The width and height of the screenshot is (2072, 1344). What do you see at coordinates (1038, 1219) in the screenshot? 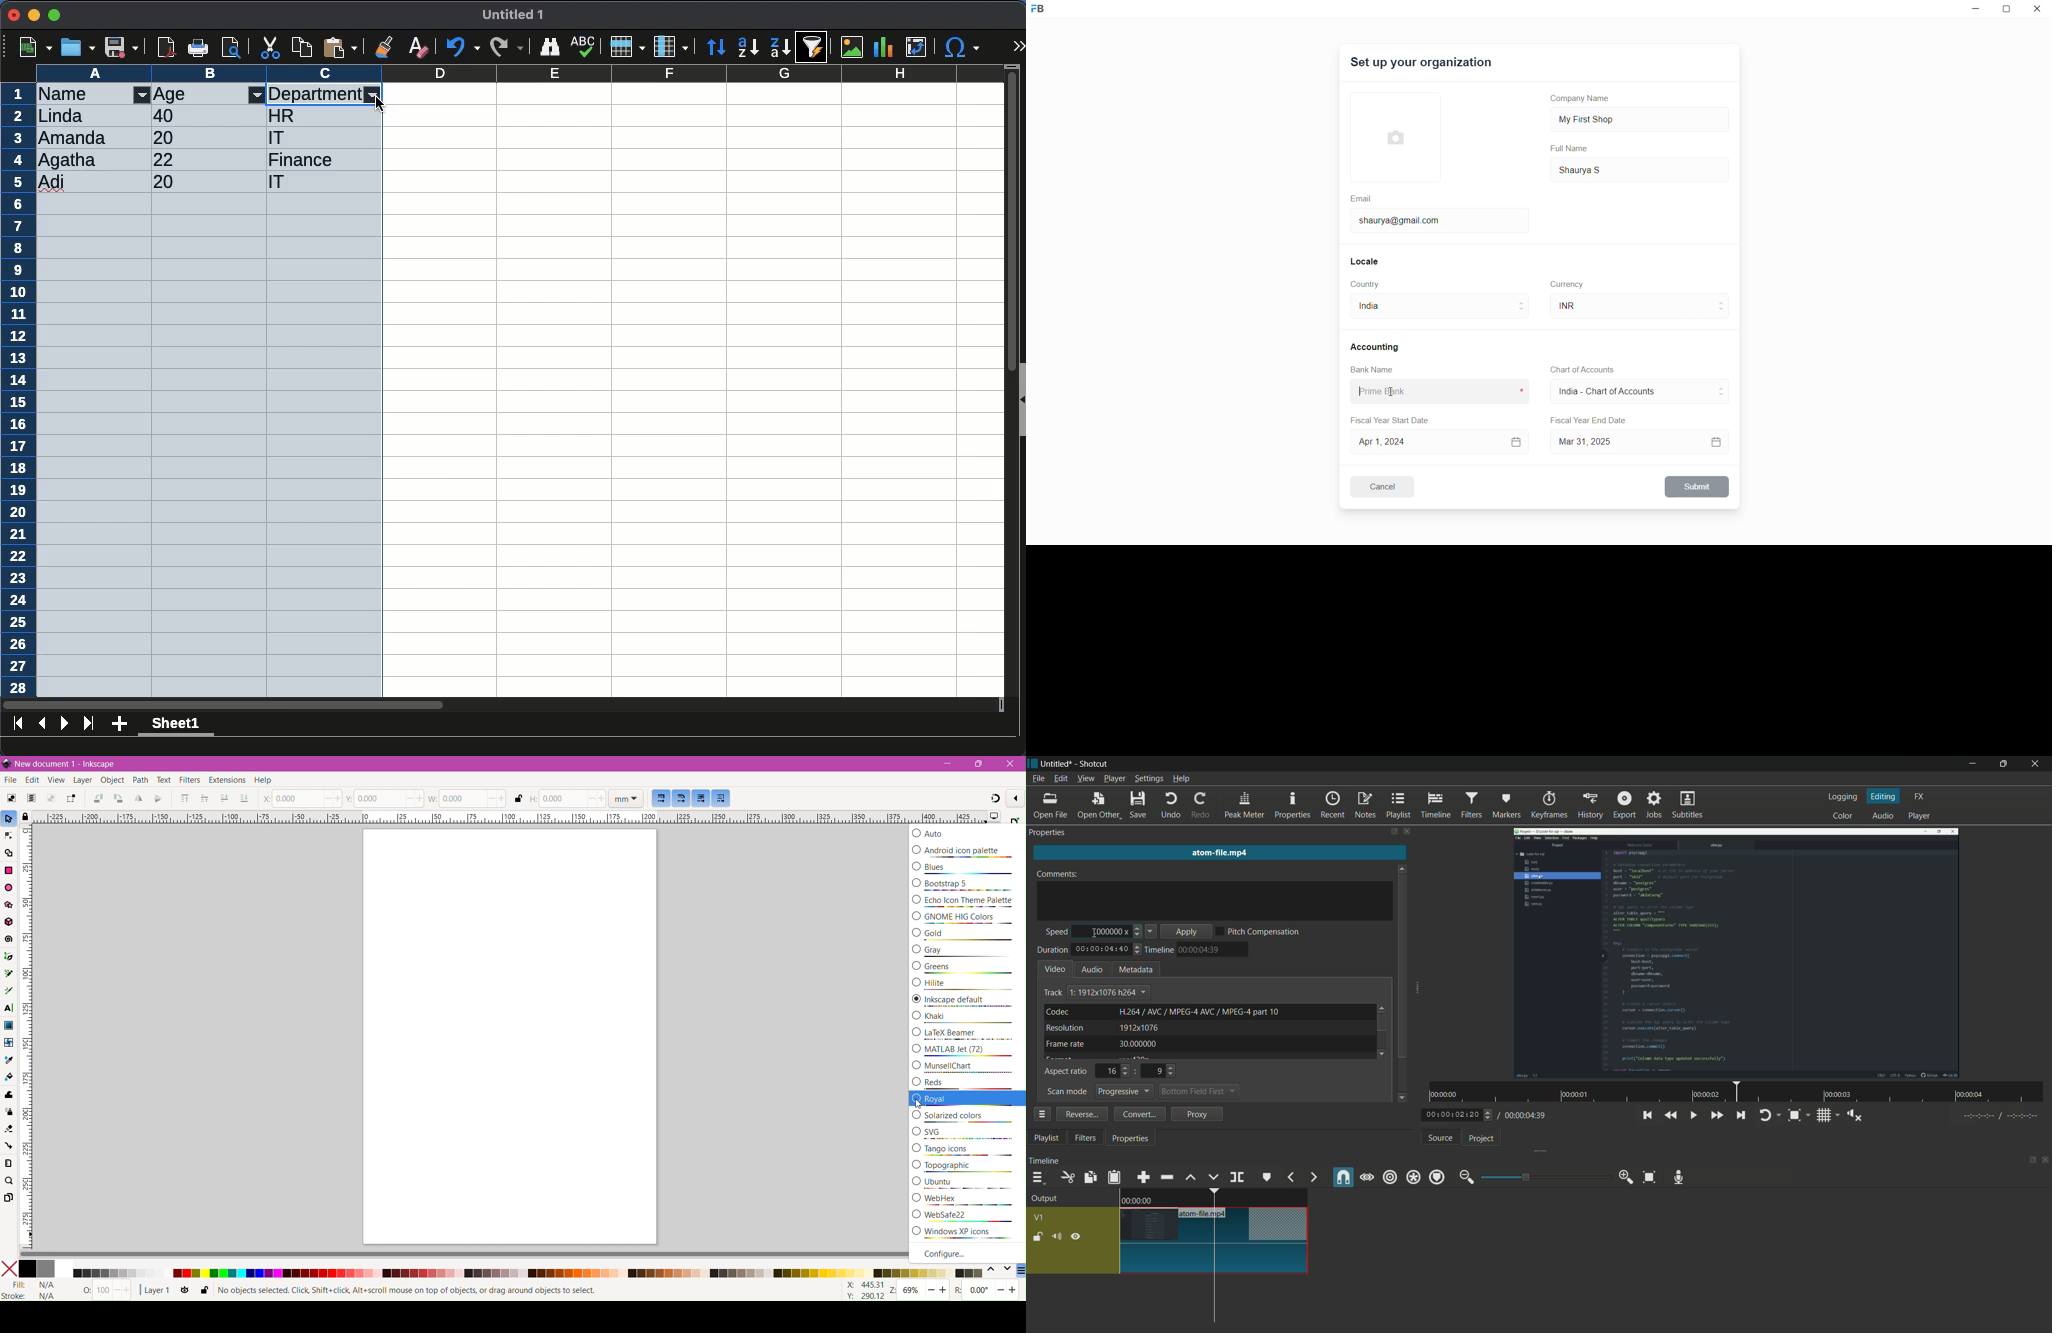
I see `v1` at bounding box center [1038, 1219].